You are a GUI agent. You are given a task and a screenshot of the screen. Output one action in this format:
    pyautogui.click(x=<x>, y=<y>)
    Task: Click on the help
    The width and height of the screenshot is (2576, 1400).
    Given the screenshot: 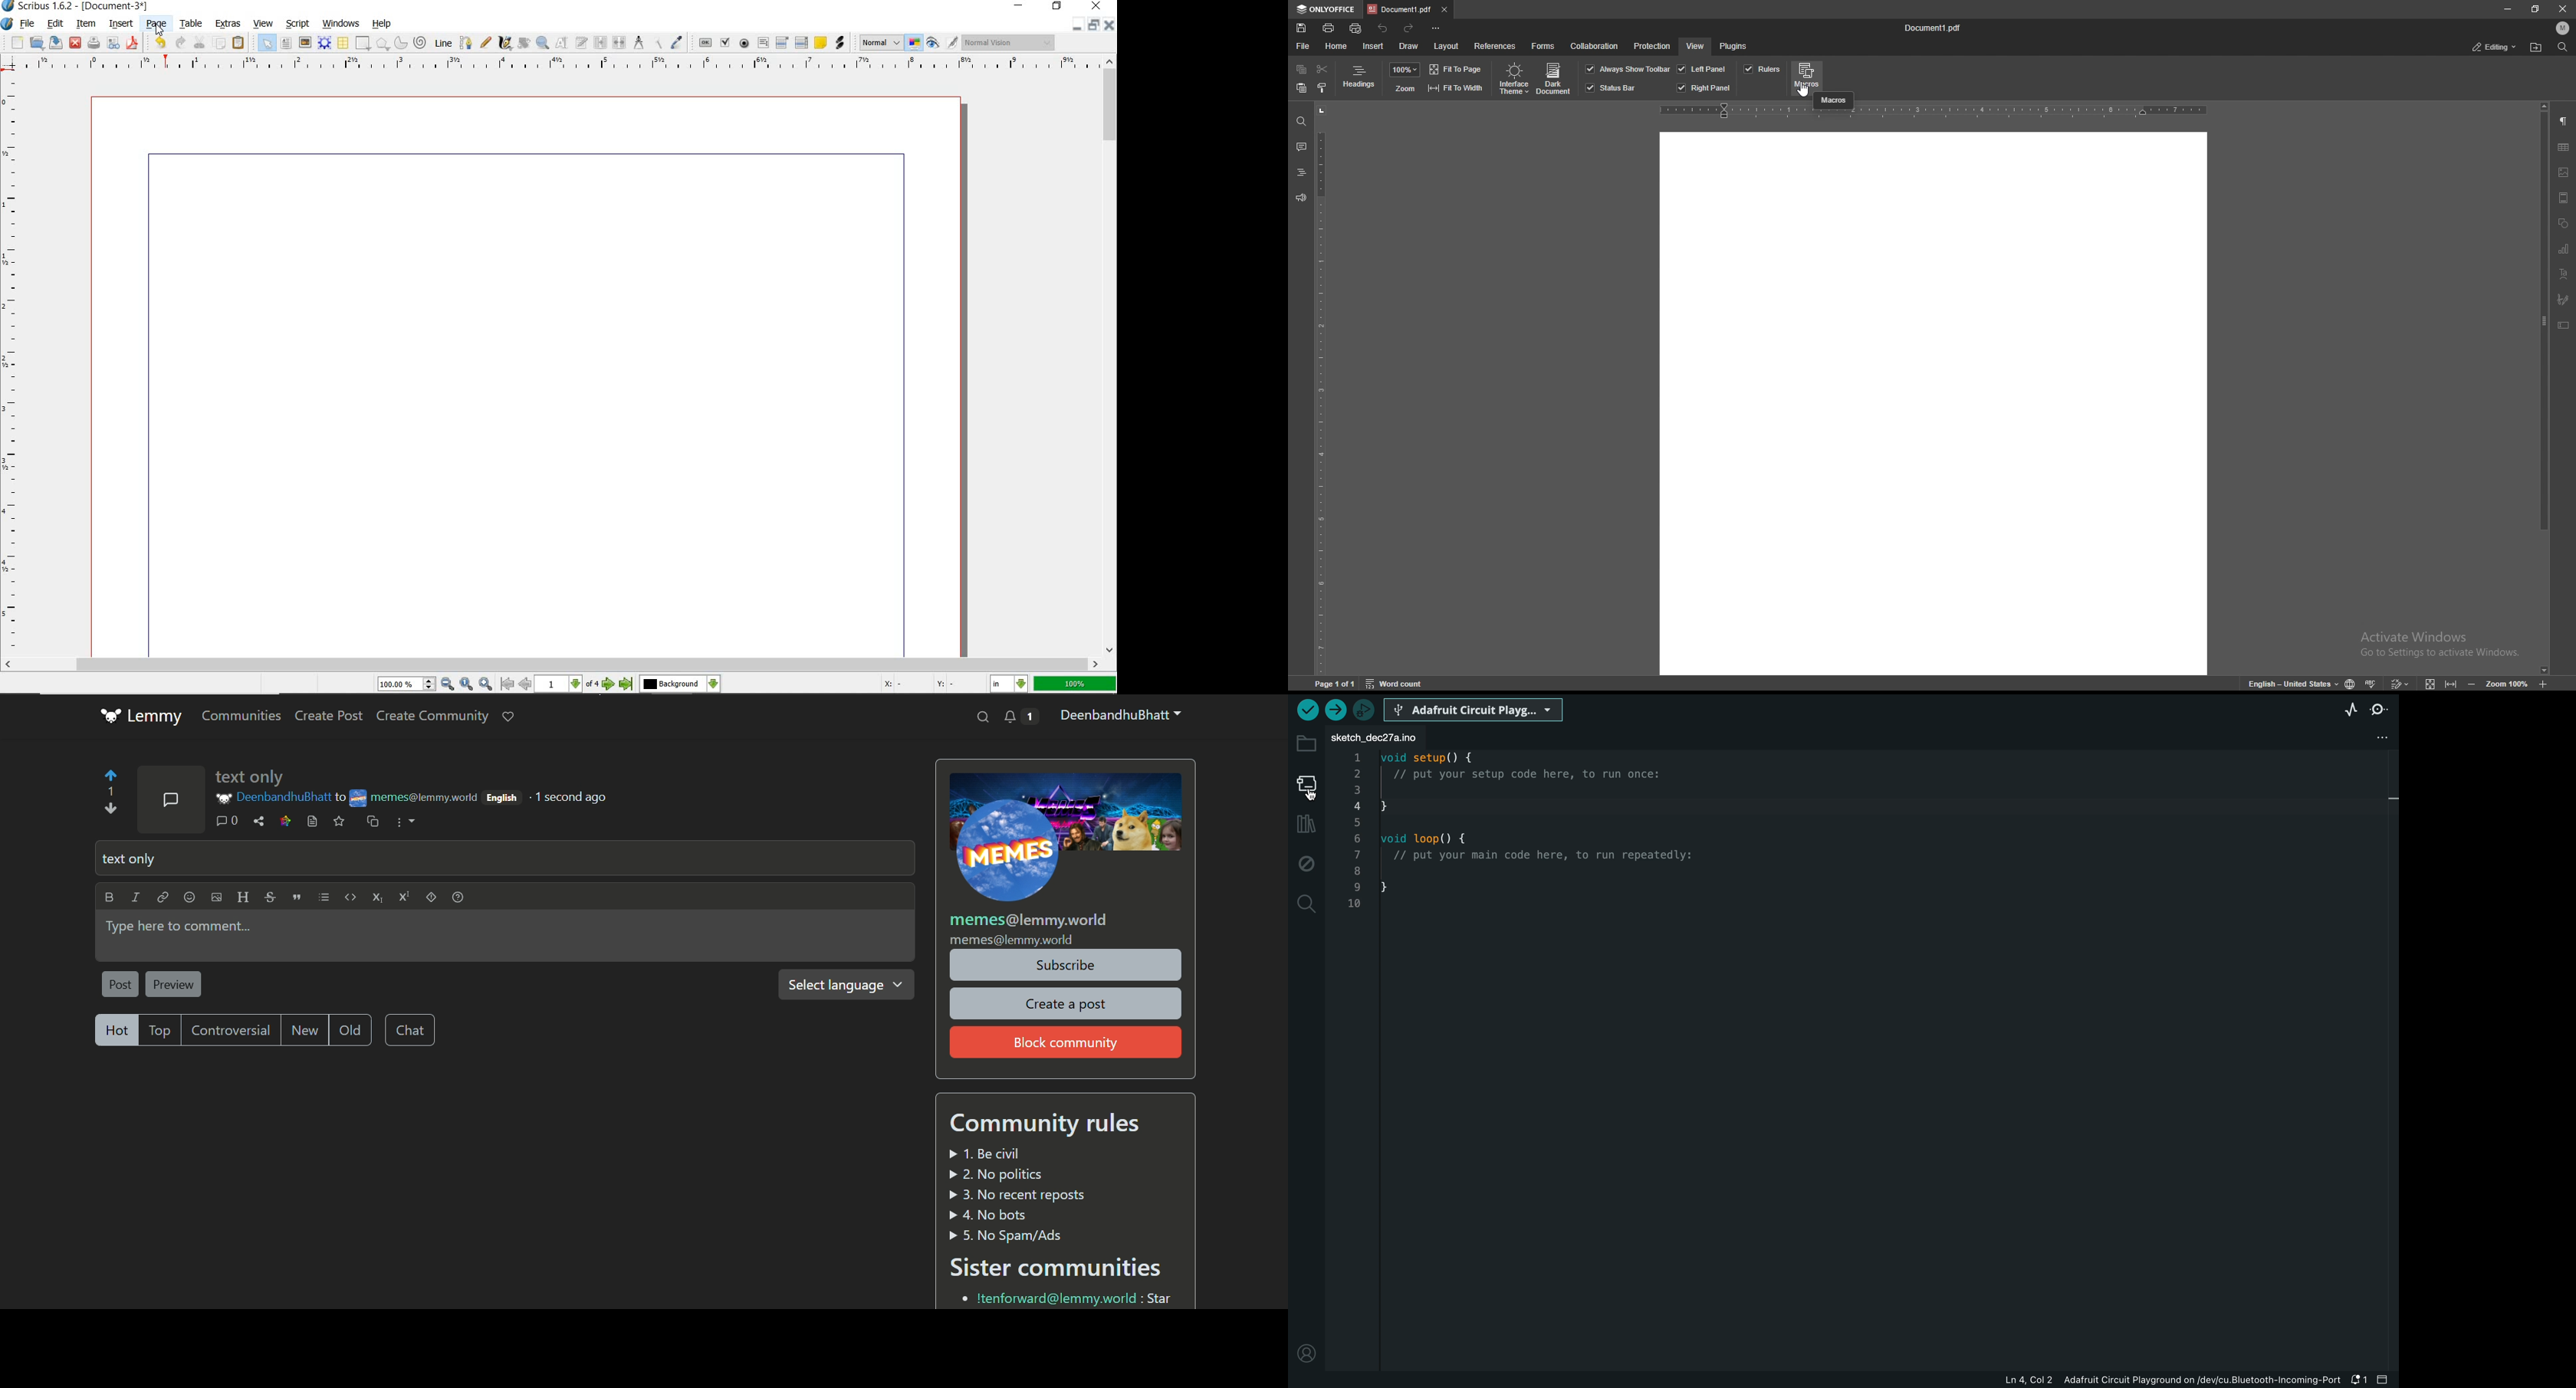 What is the action you would take?
    pyautogui.click(x=381, y=24)
    